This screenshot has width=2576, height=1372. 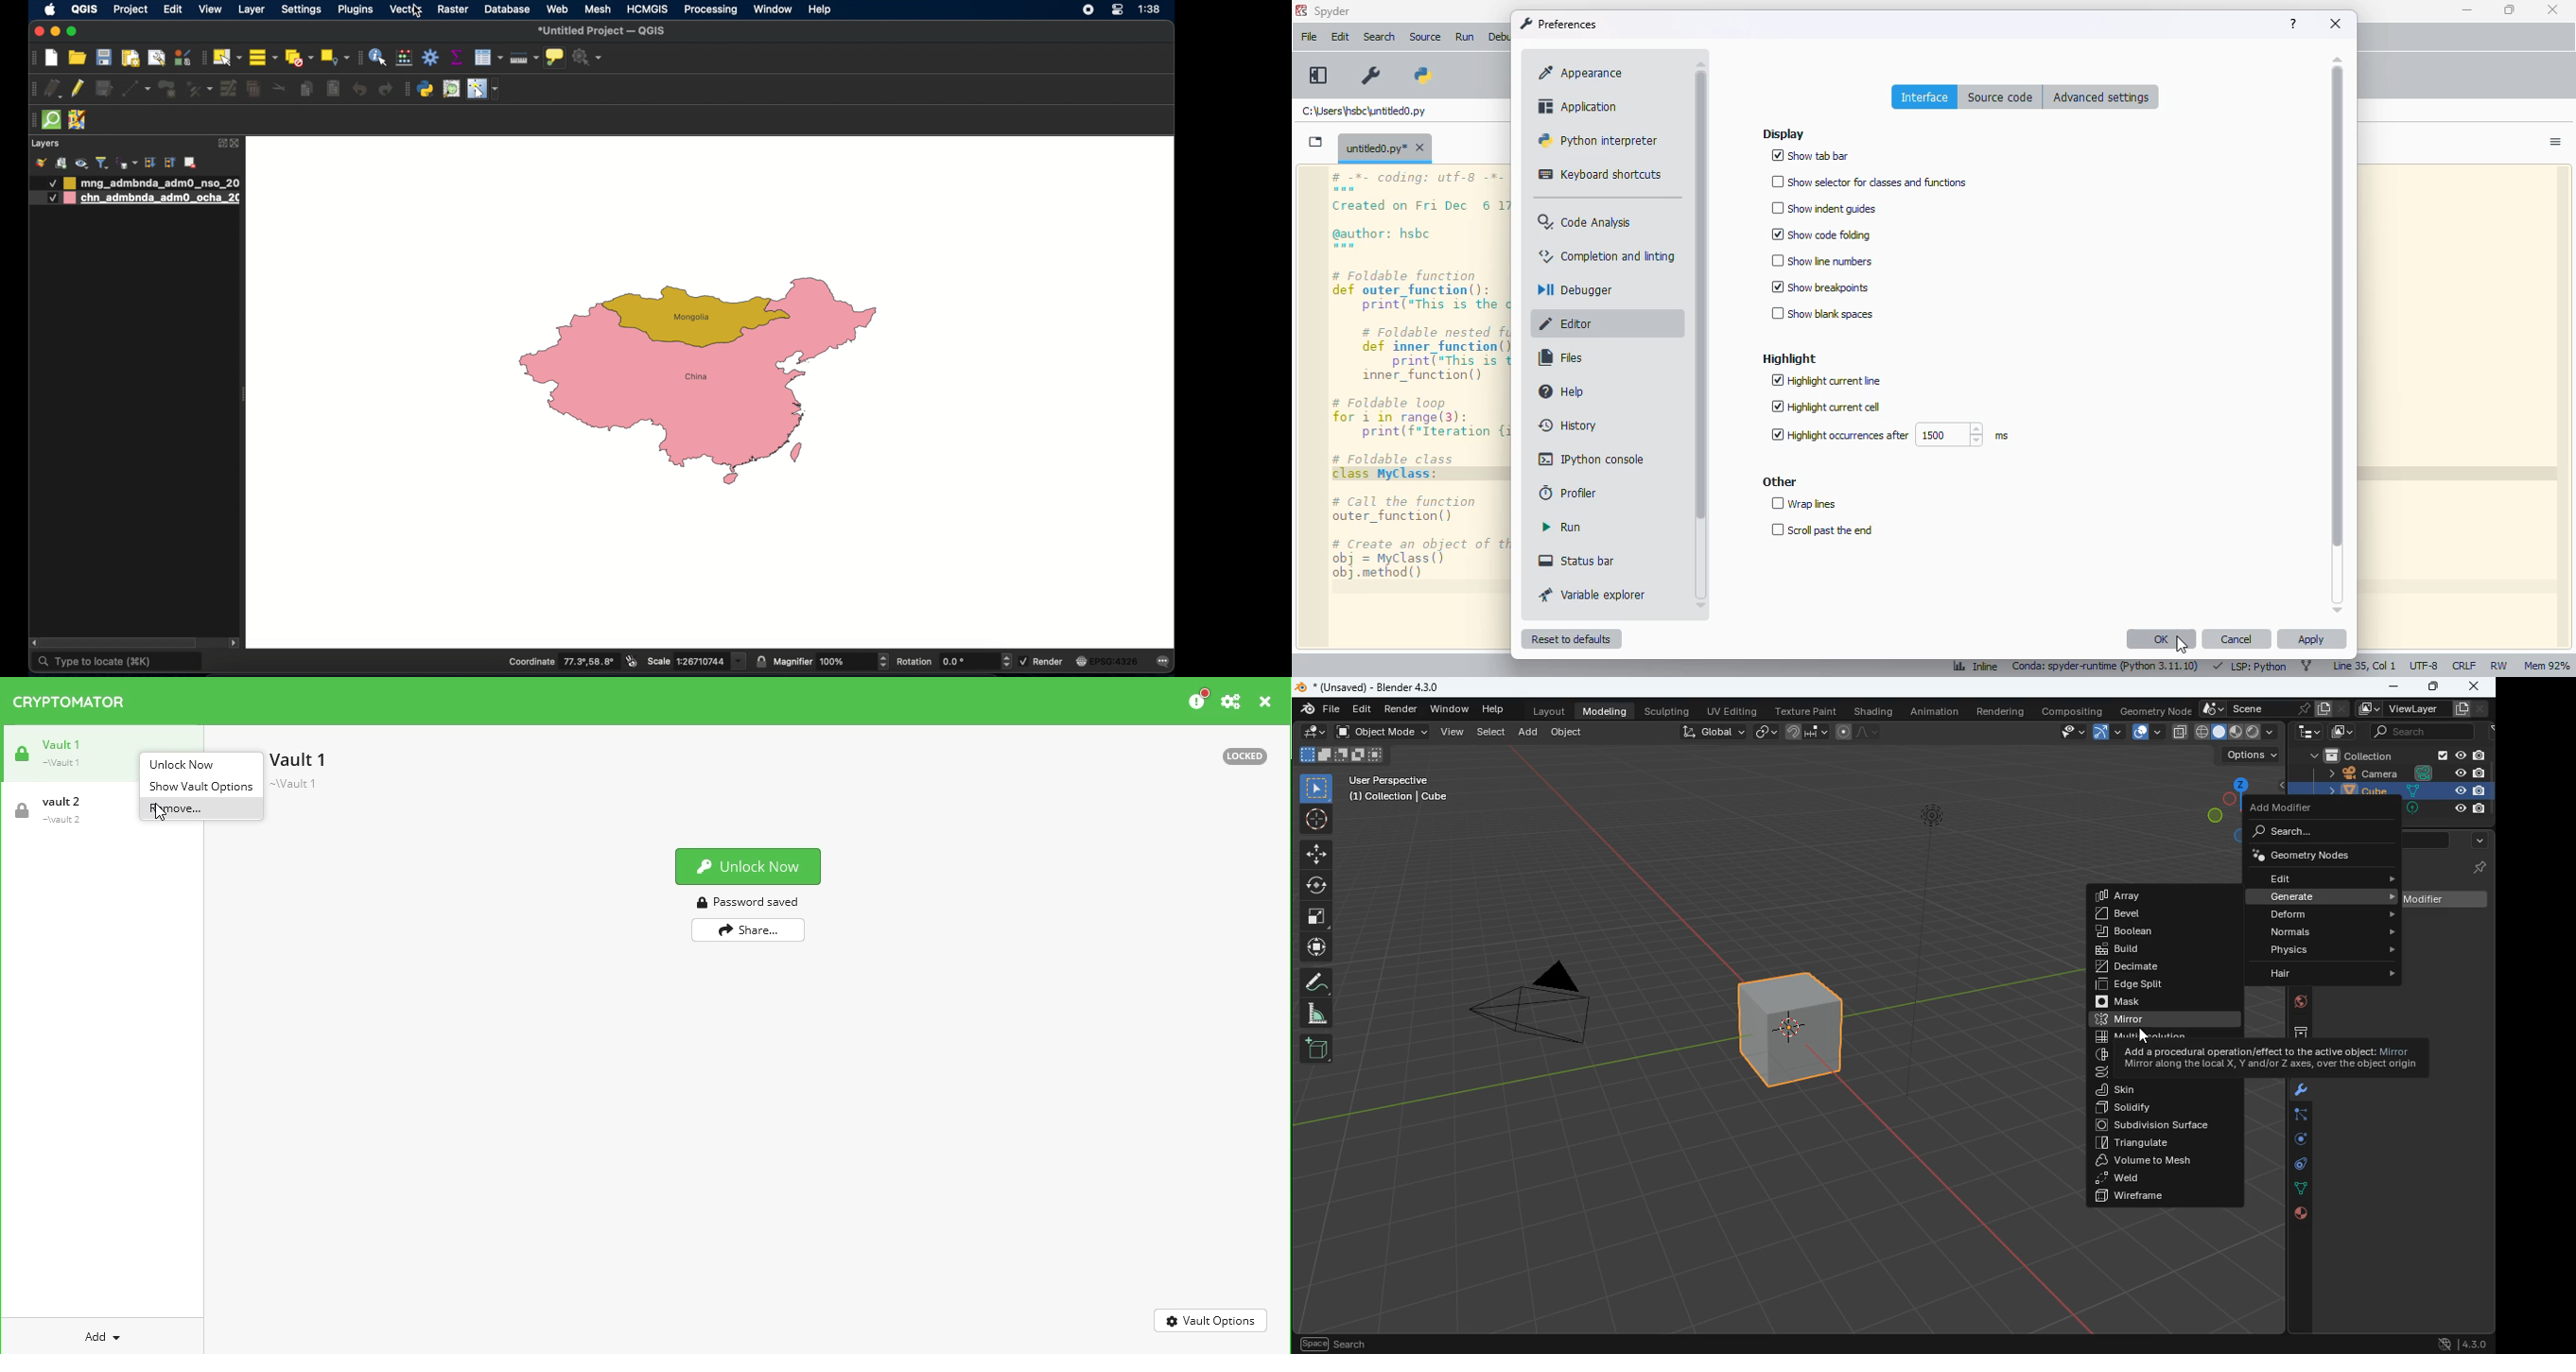 What do you see at coordinates (1152, 10) in the screenshot?
I see `time` at bounding box center [1152, 10].